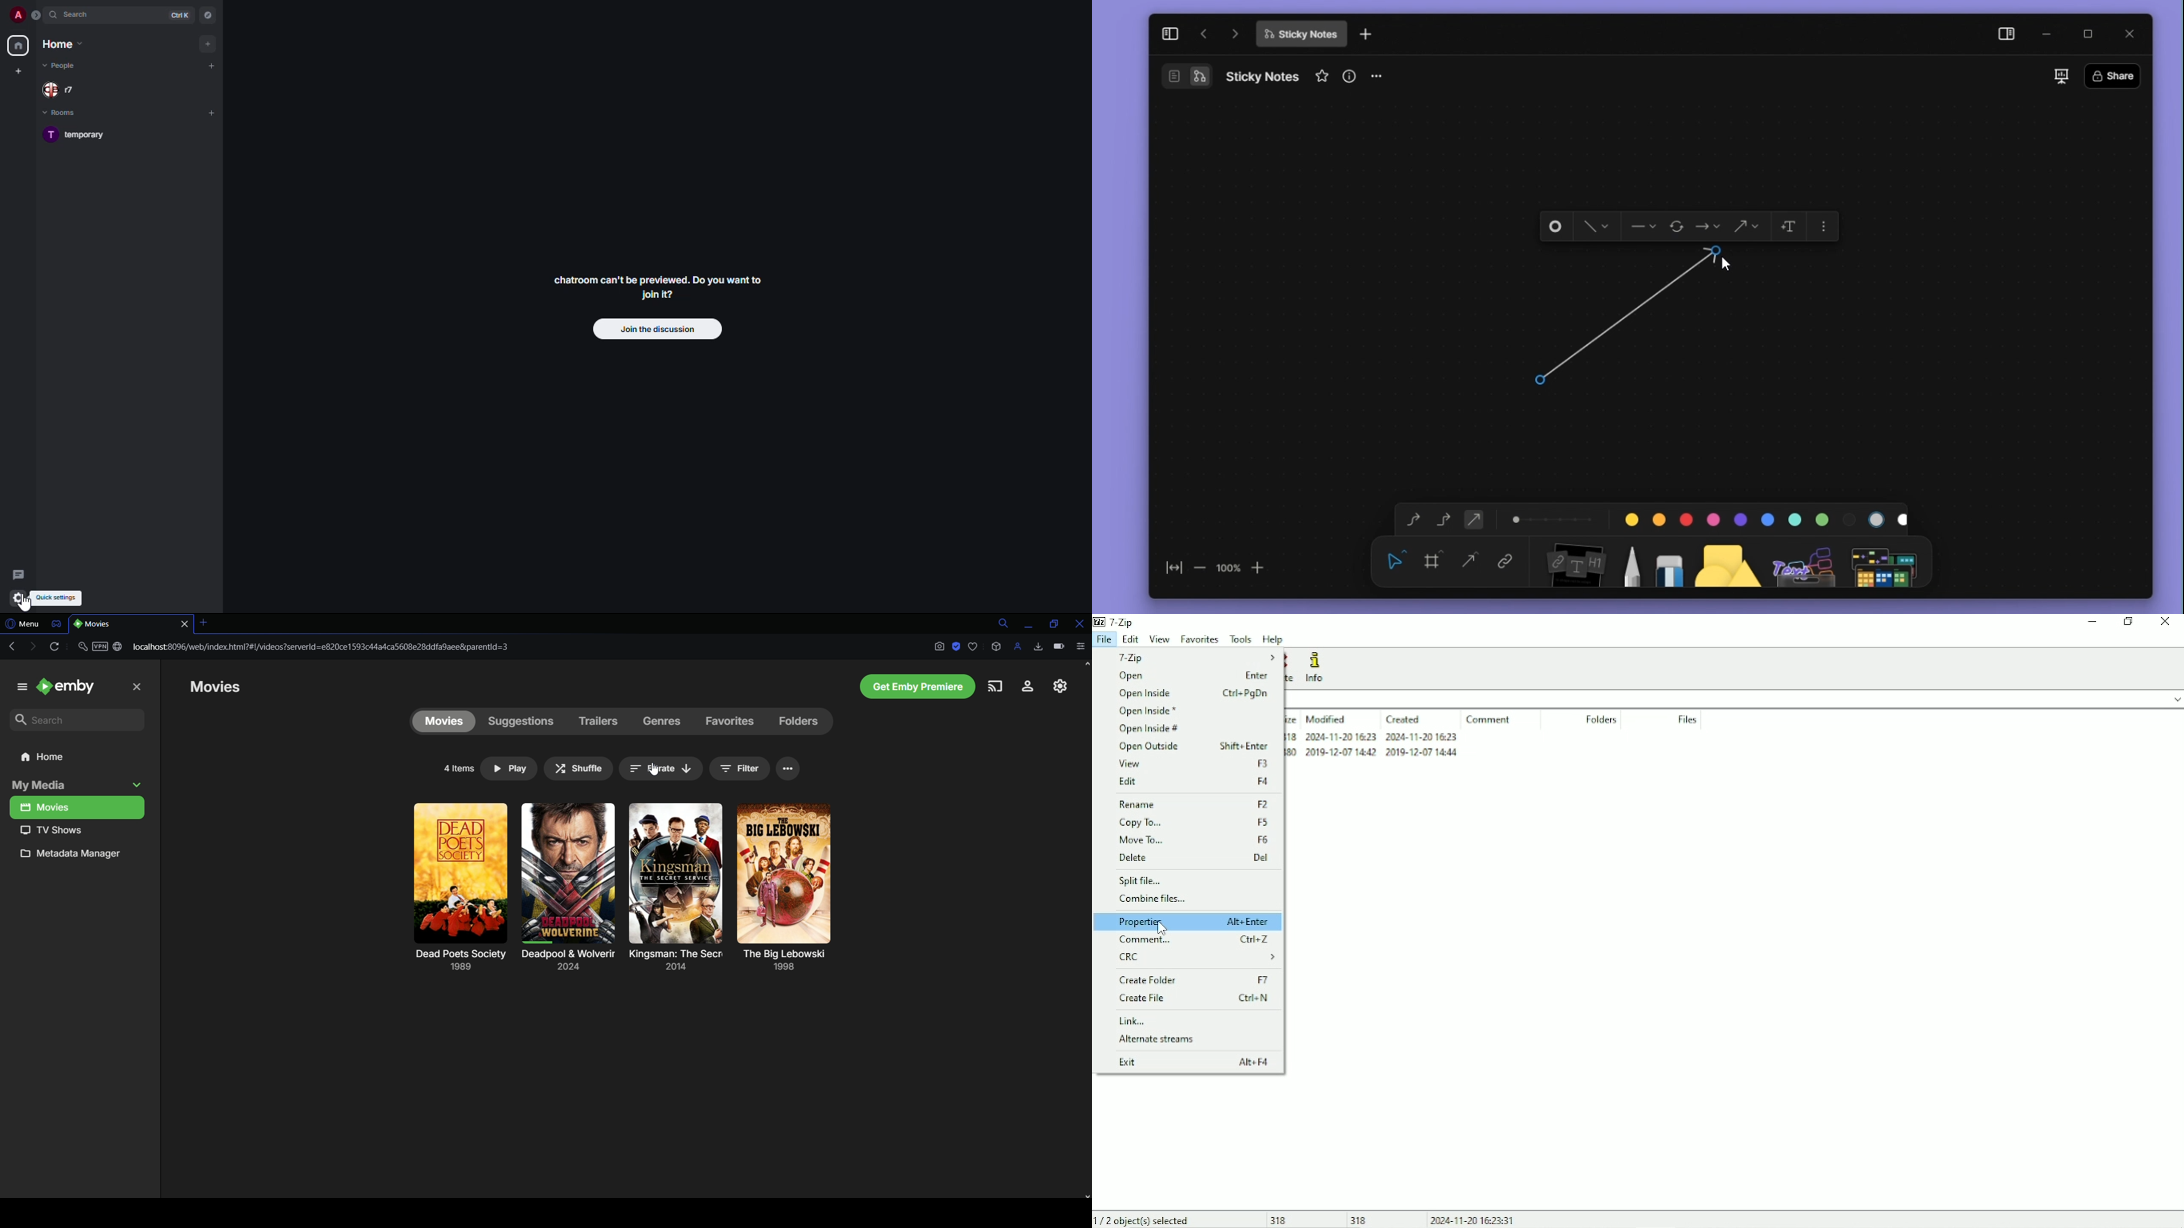 The image size is (2184, 1232). What do you see at coordinates (1193, 980) in the screenshot?
I see `Create Folder` at bounding box center [1193, 980].